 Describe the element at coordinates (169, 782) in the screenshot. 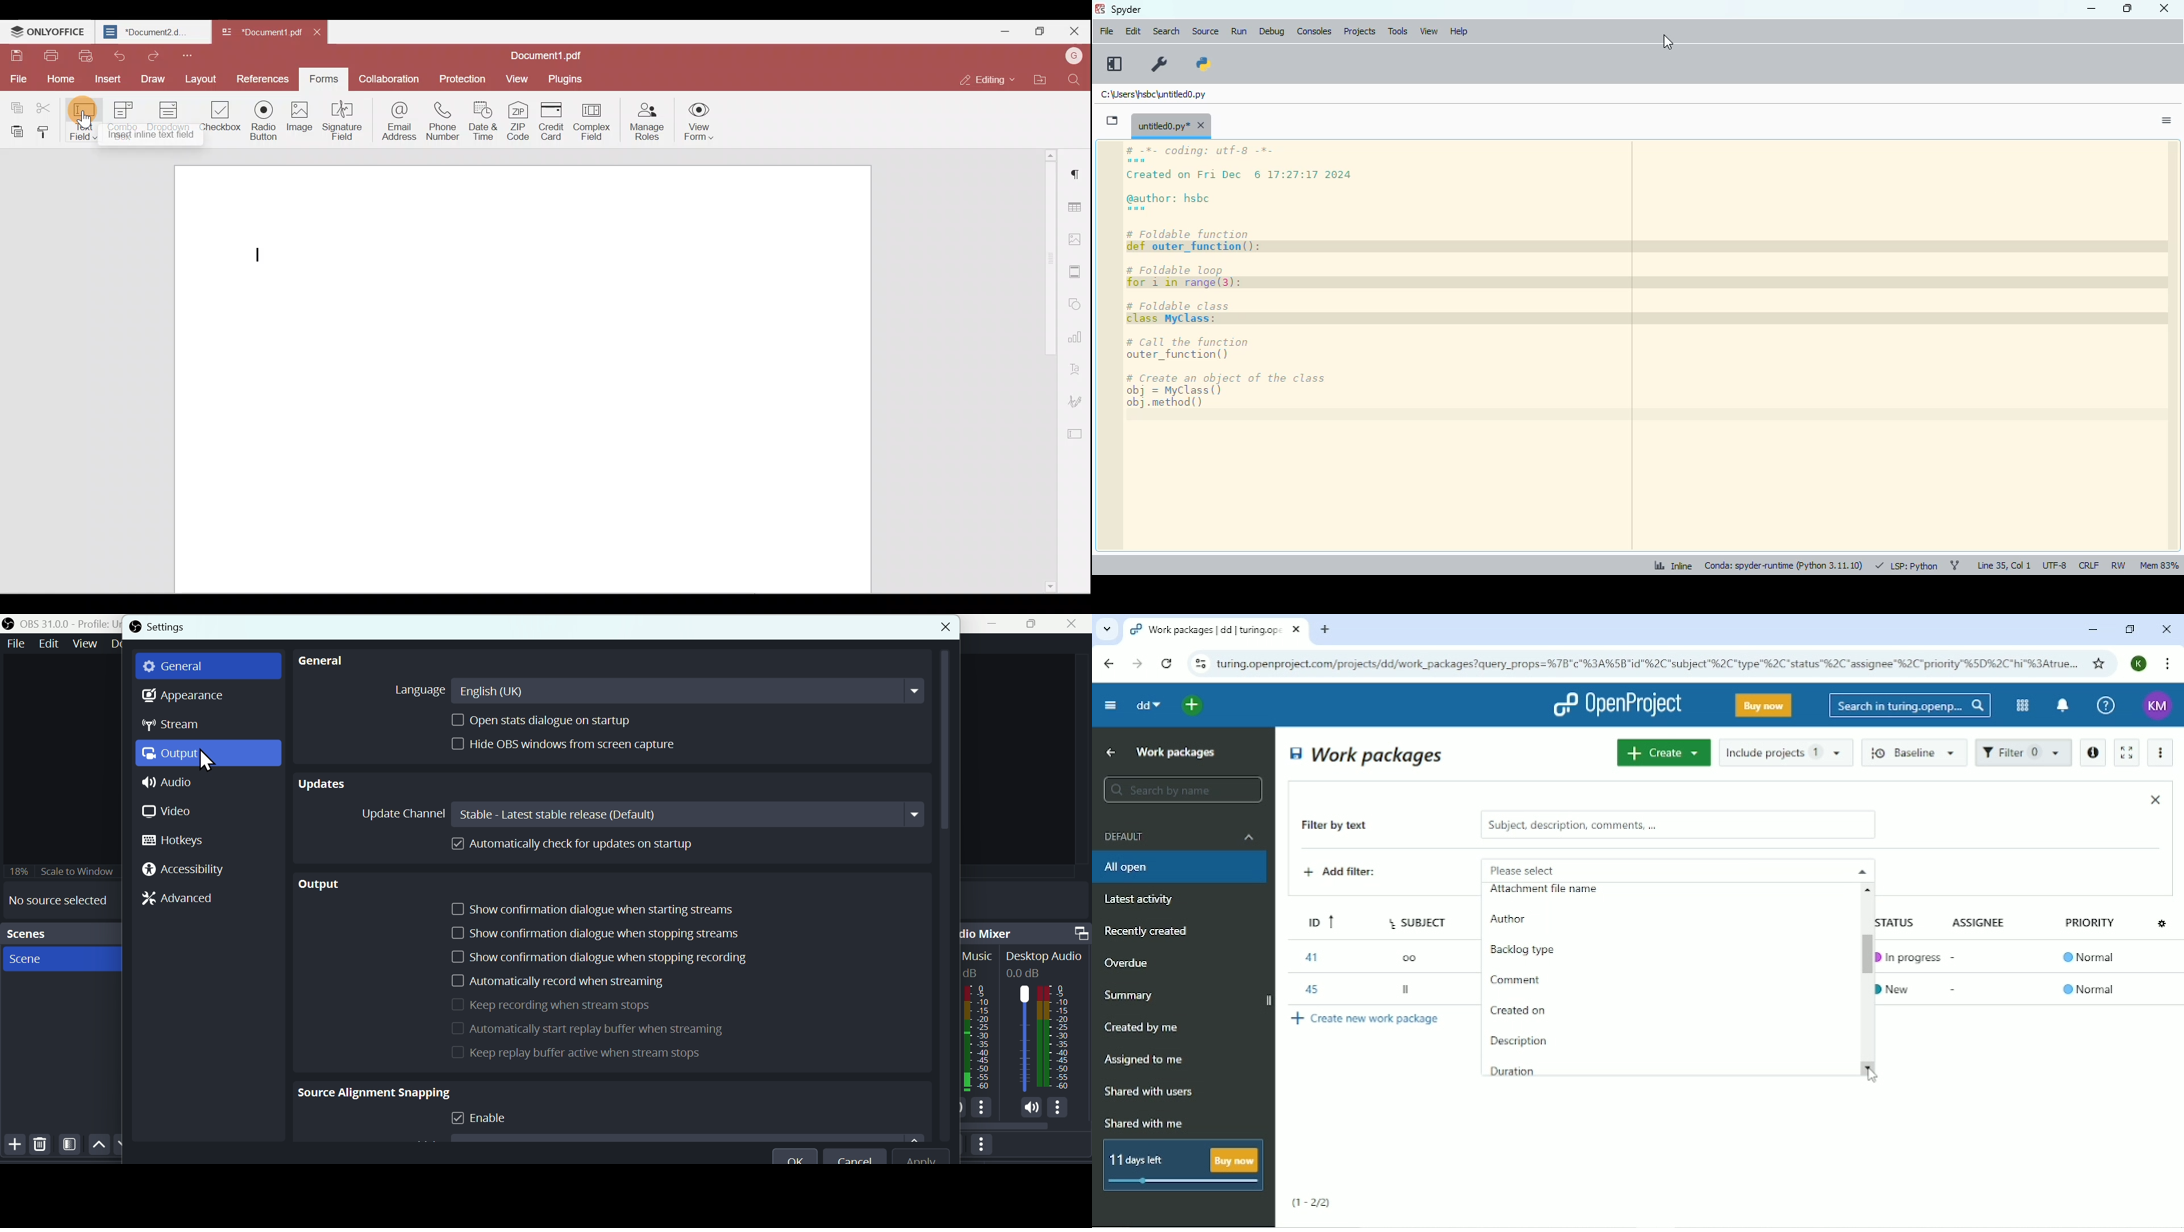

I see `Audio` at that location.